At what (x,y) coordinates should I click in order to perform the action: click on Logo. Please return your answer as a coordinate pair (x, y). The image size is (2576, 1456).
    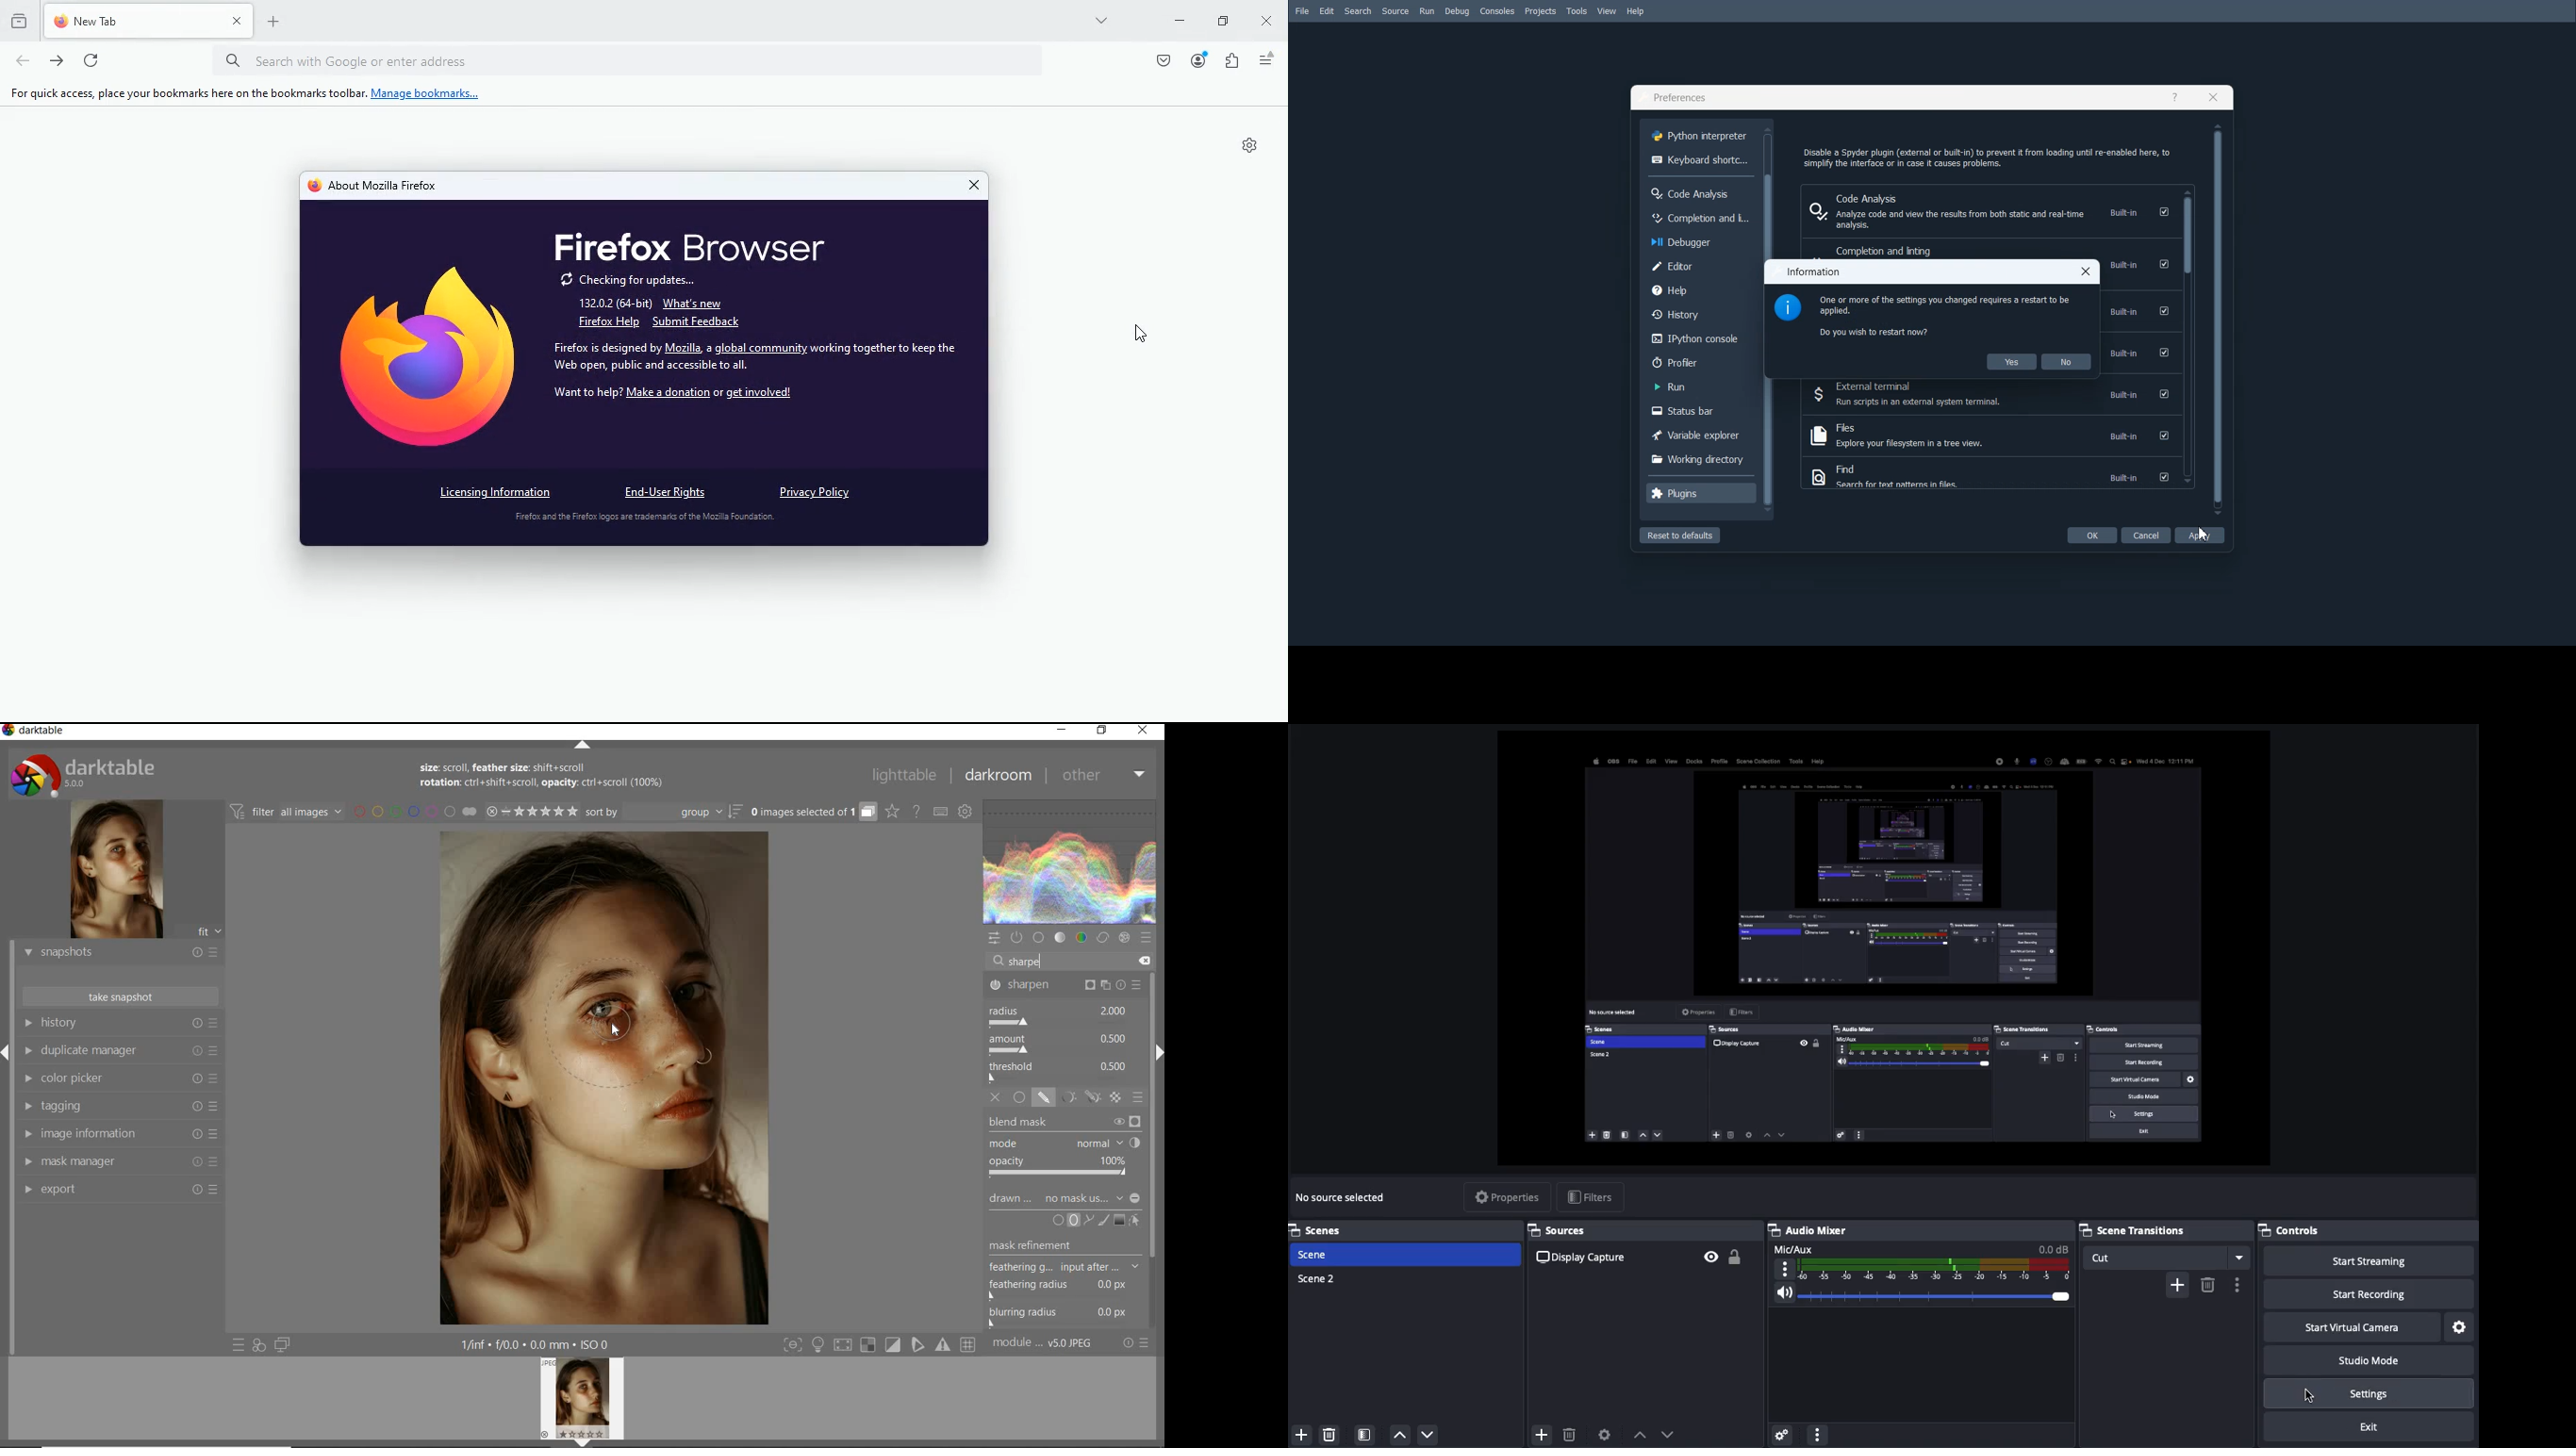
    Looking at the image, I should click on (1791, 307).